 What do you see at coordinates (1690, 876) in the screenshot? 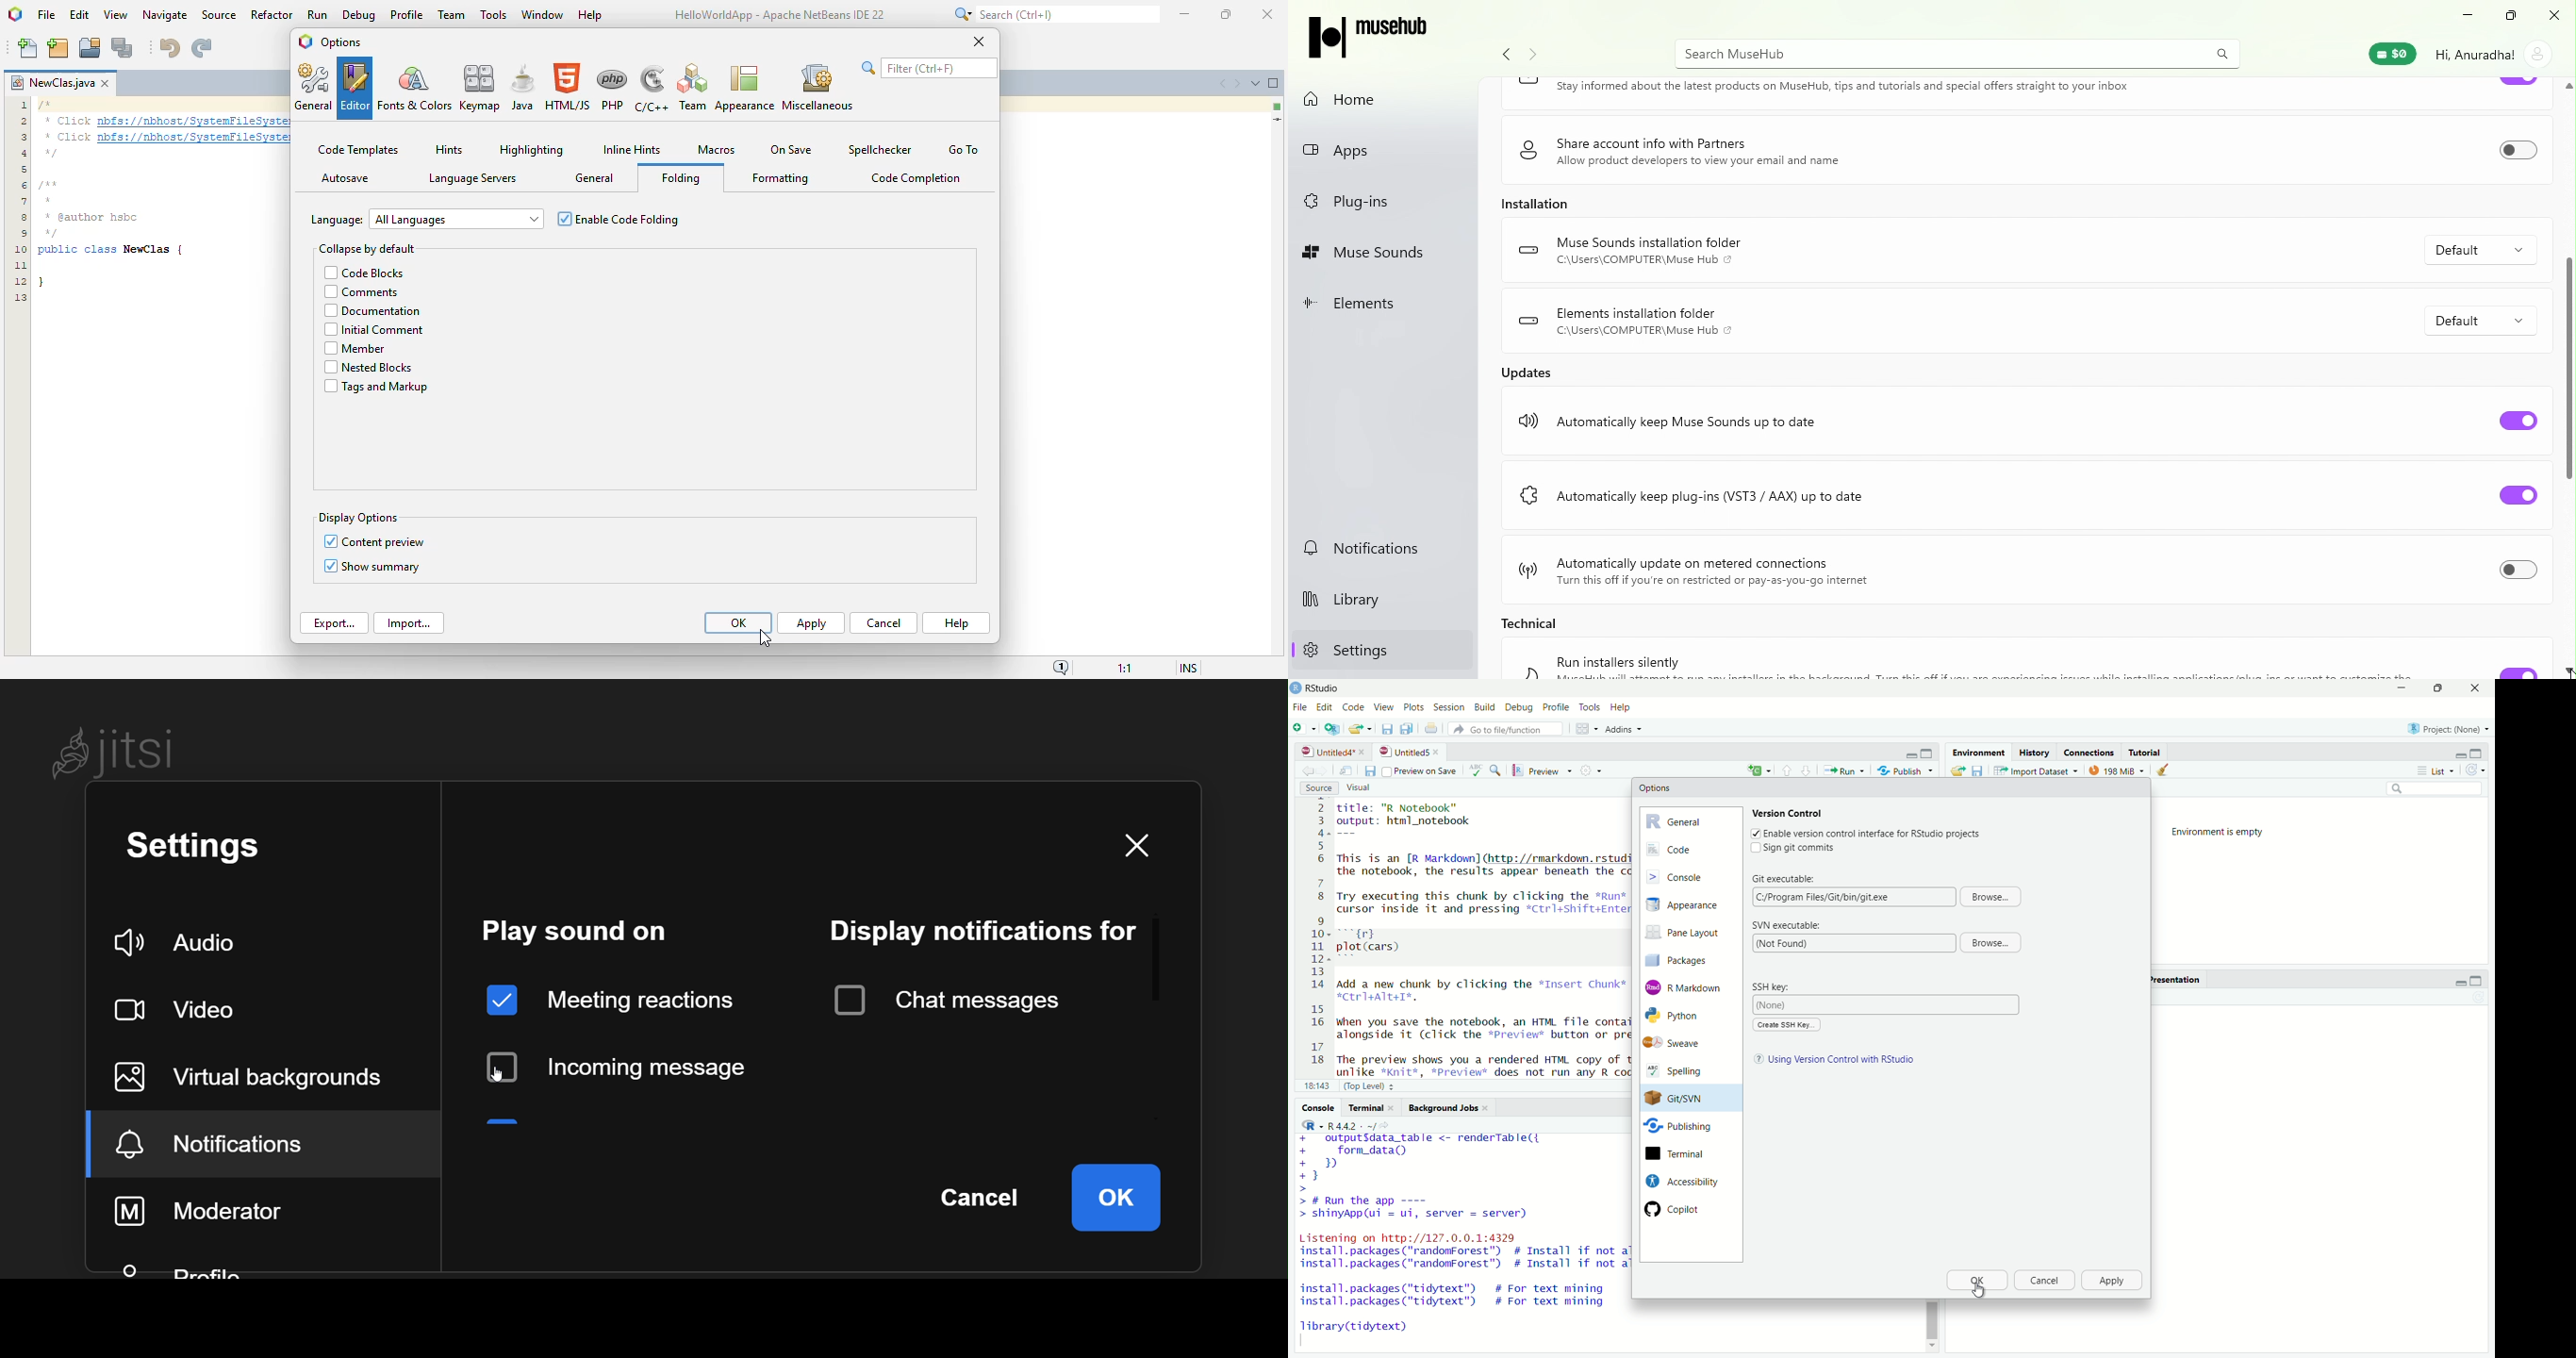
I see ` Console` at bounding box center [1690, 876].